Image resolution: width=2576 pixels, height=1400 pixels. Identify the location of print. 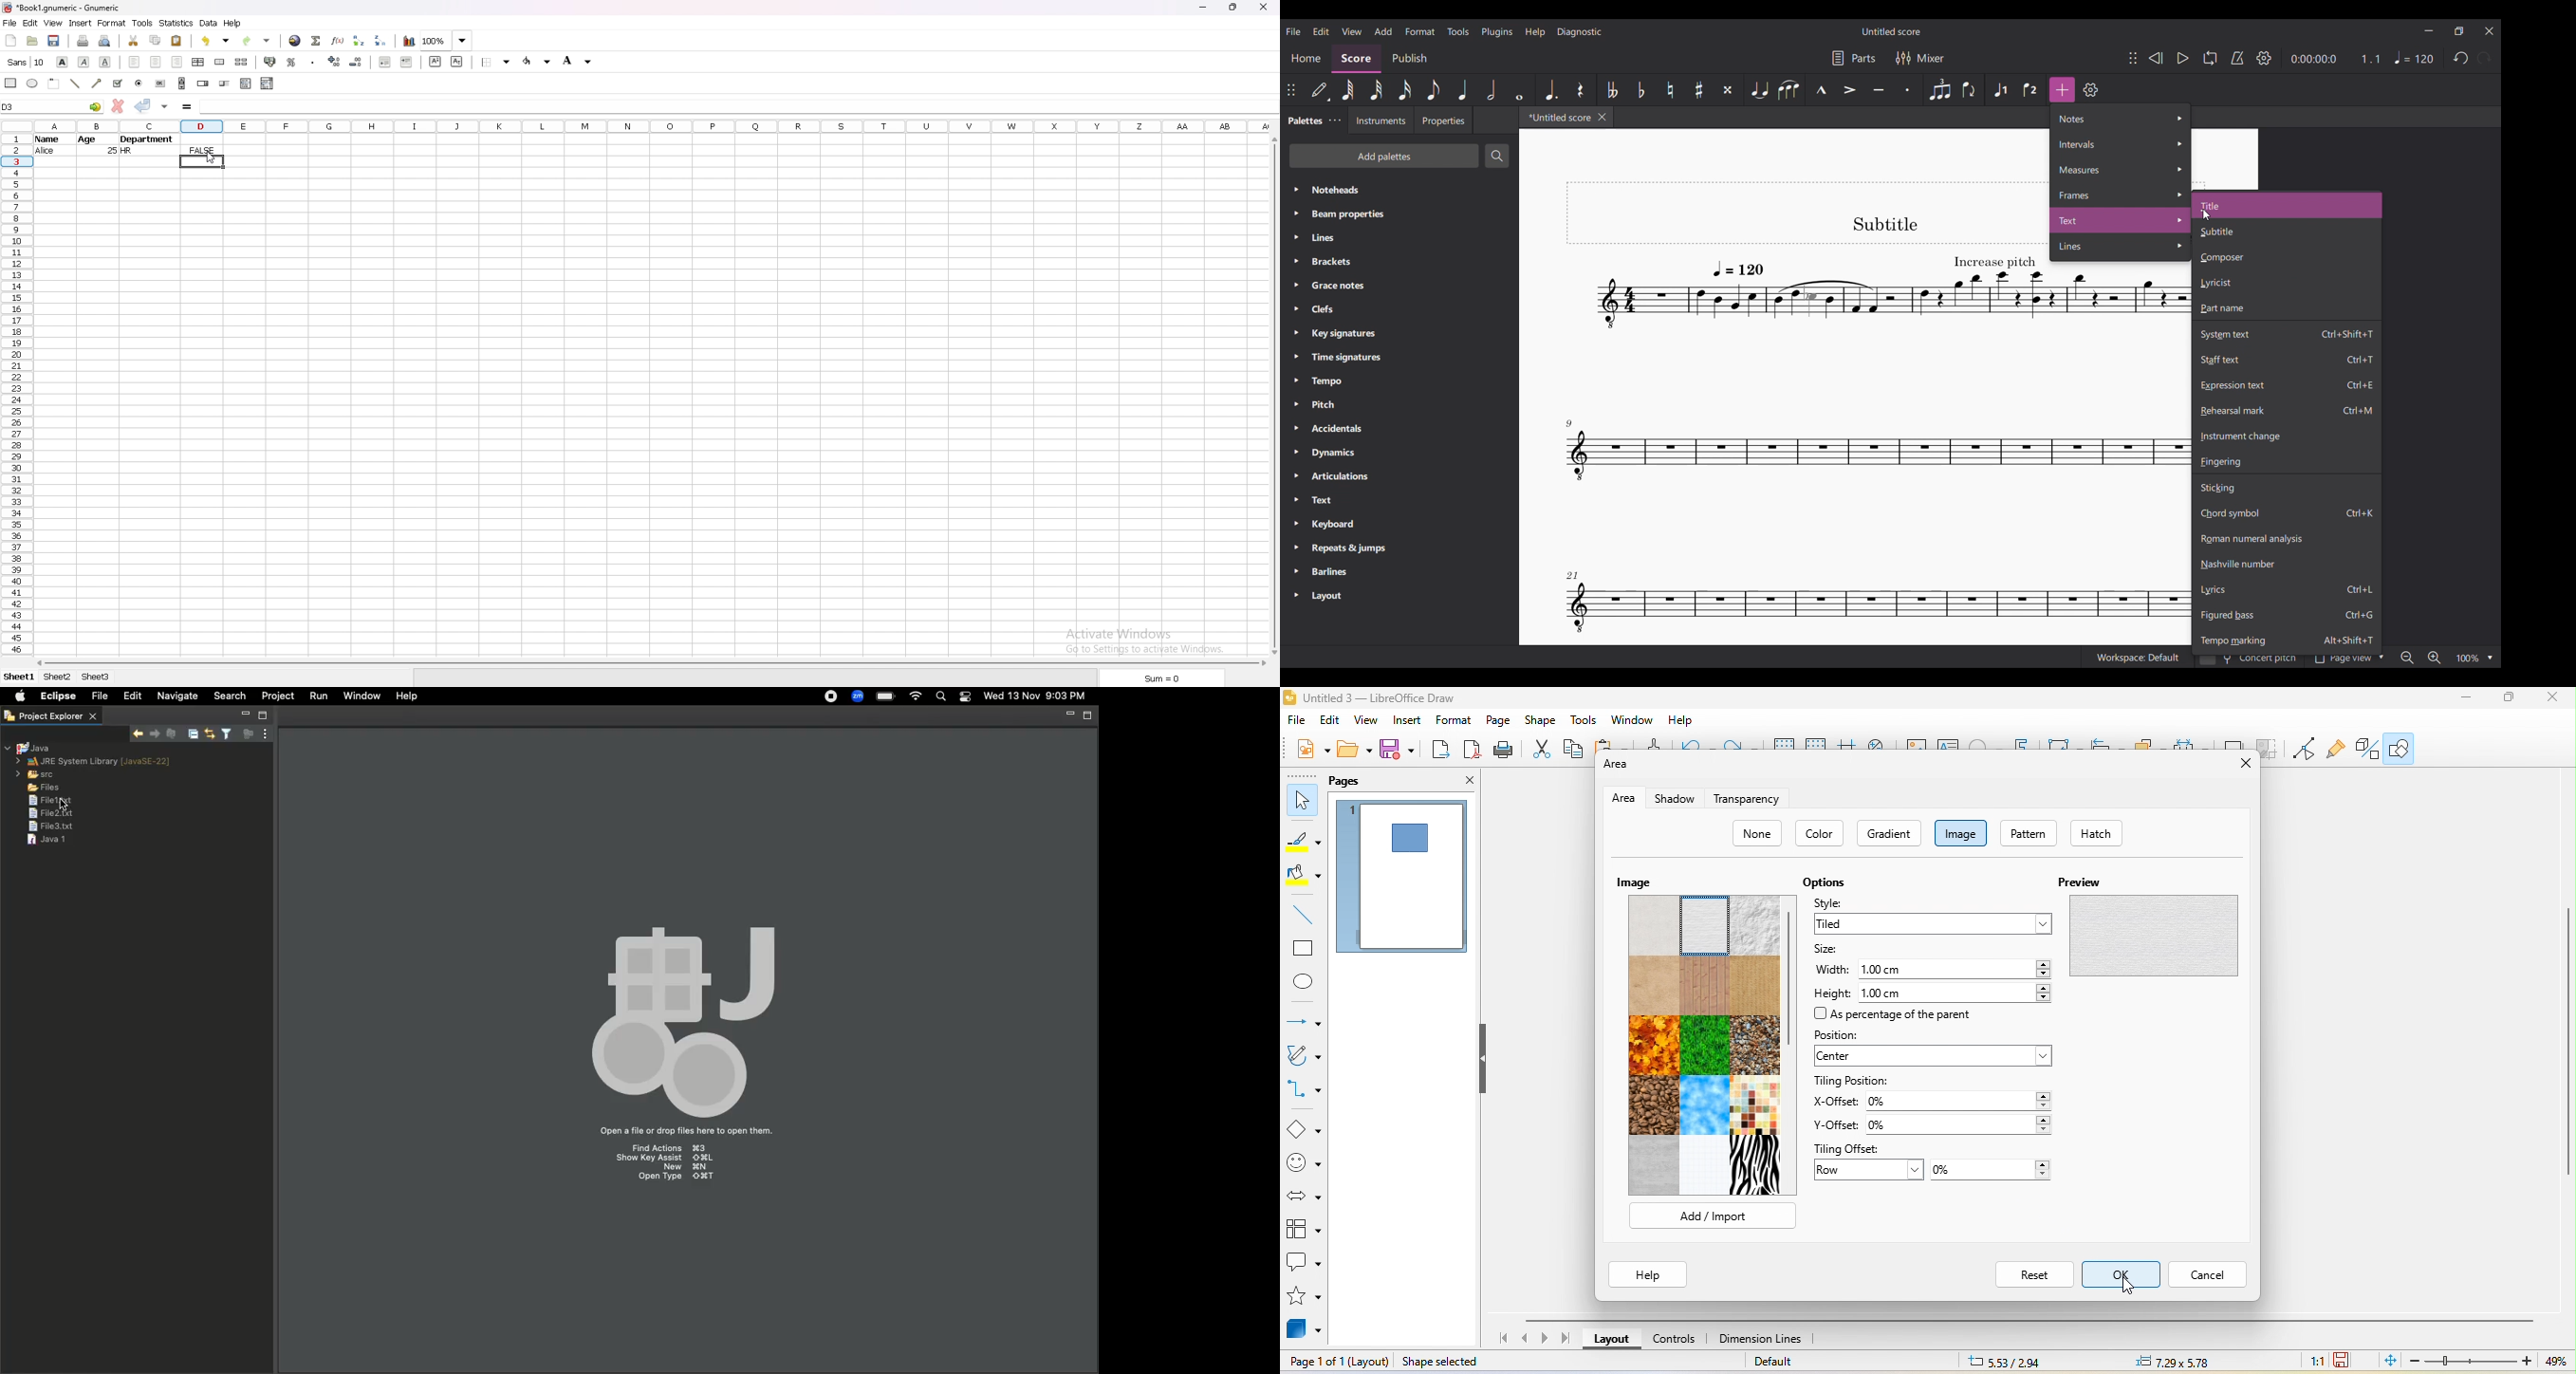
(83, 41).